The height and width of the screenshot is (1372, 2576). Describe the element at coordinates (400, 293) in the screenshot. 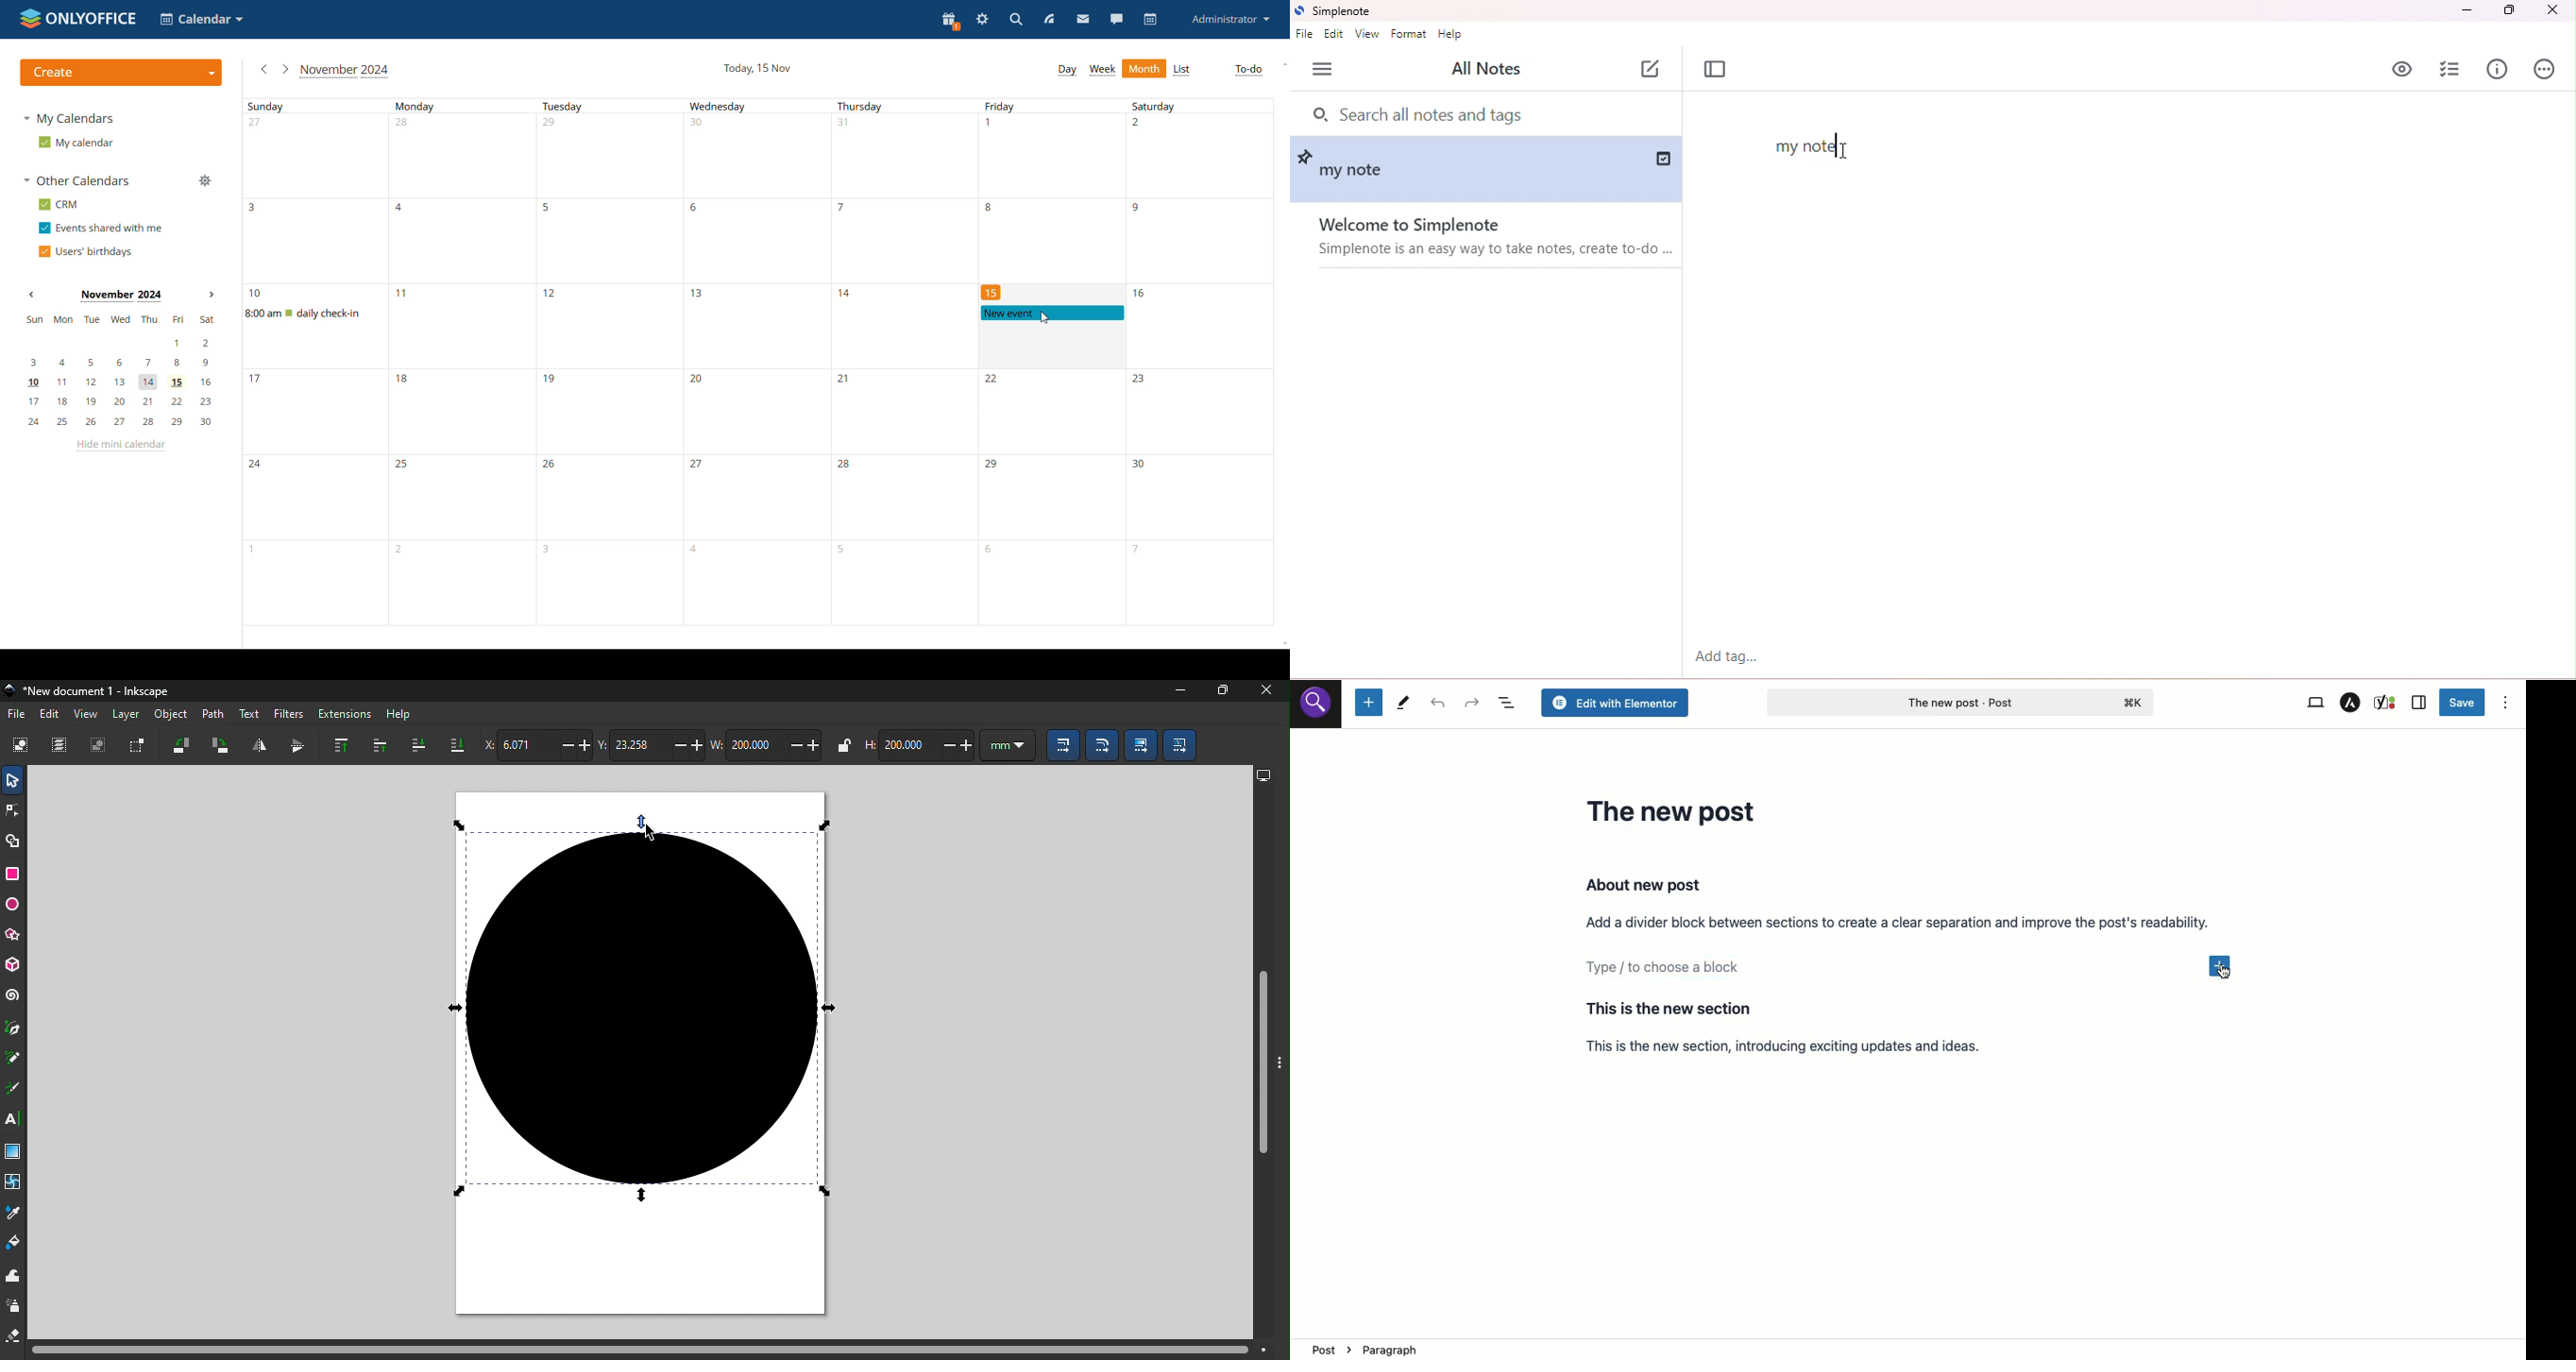

I see `Number` at that location.